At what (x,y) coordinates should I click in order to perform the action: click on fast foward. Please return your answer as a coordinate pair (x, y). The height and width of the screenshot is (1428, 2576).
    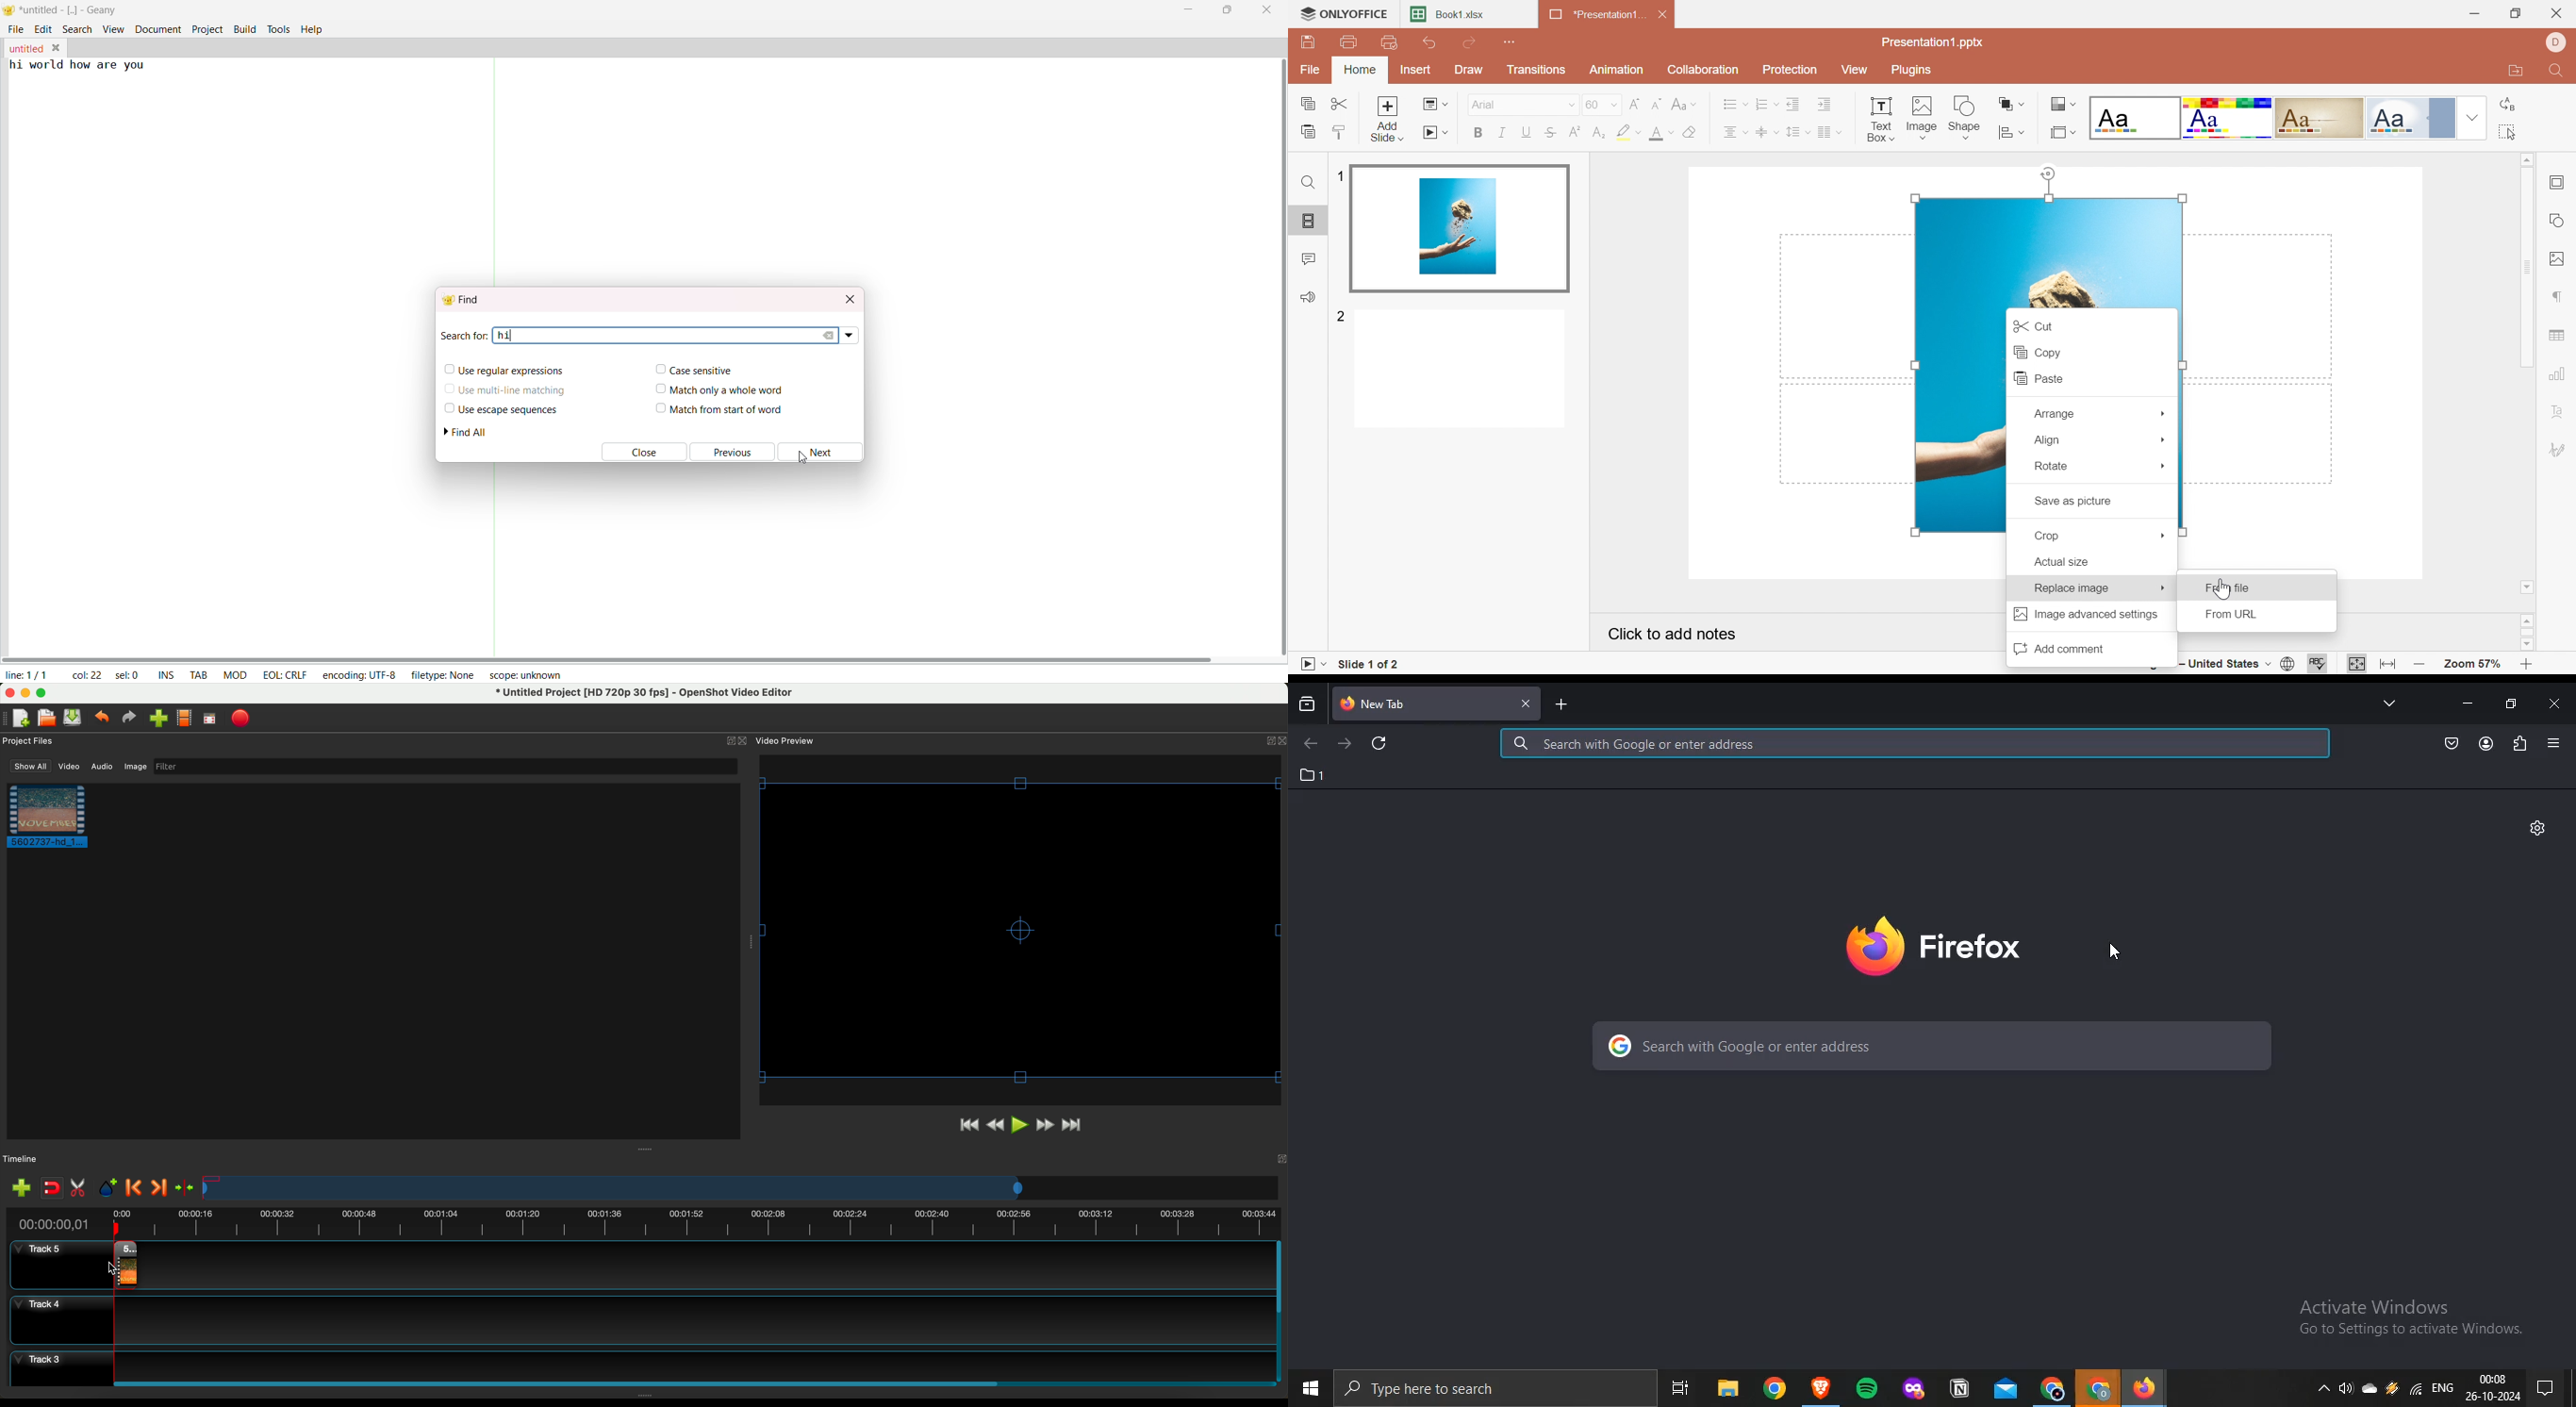
    Looking at the image, I should click on (1045, 1125).